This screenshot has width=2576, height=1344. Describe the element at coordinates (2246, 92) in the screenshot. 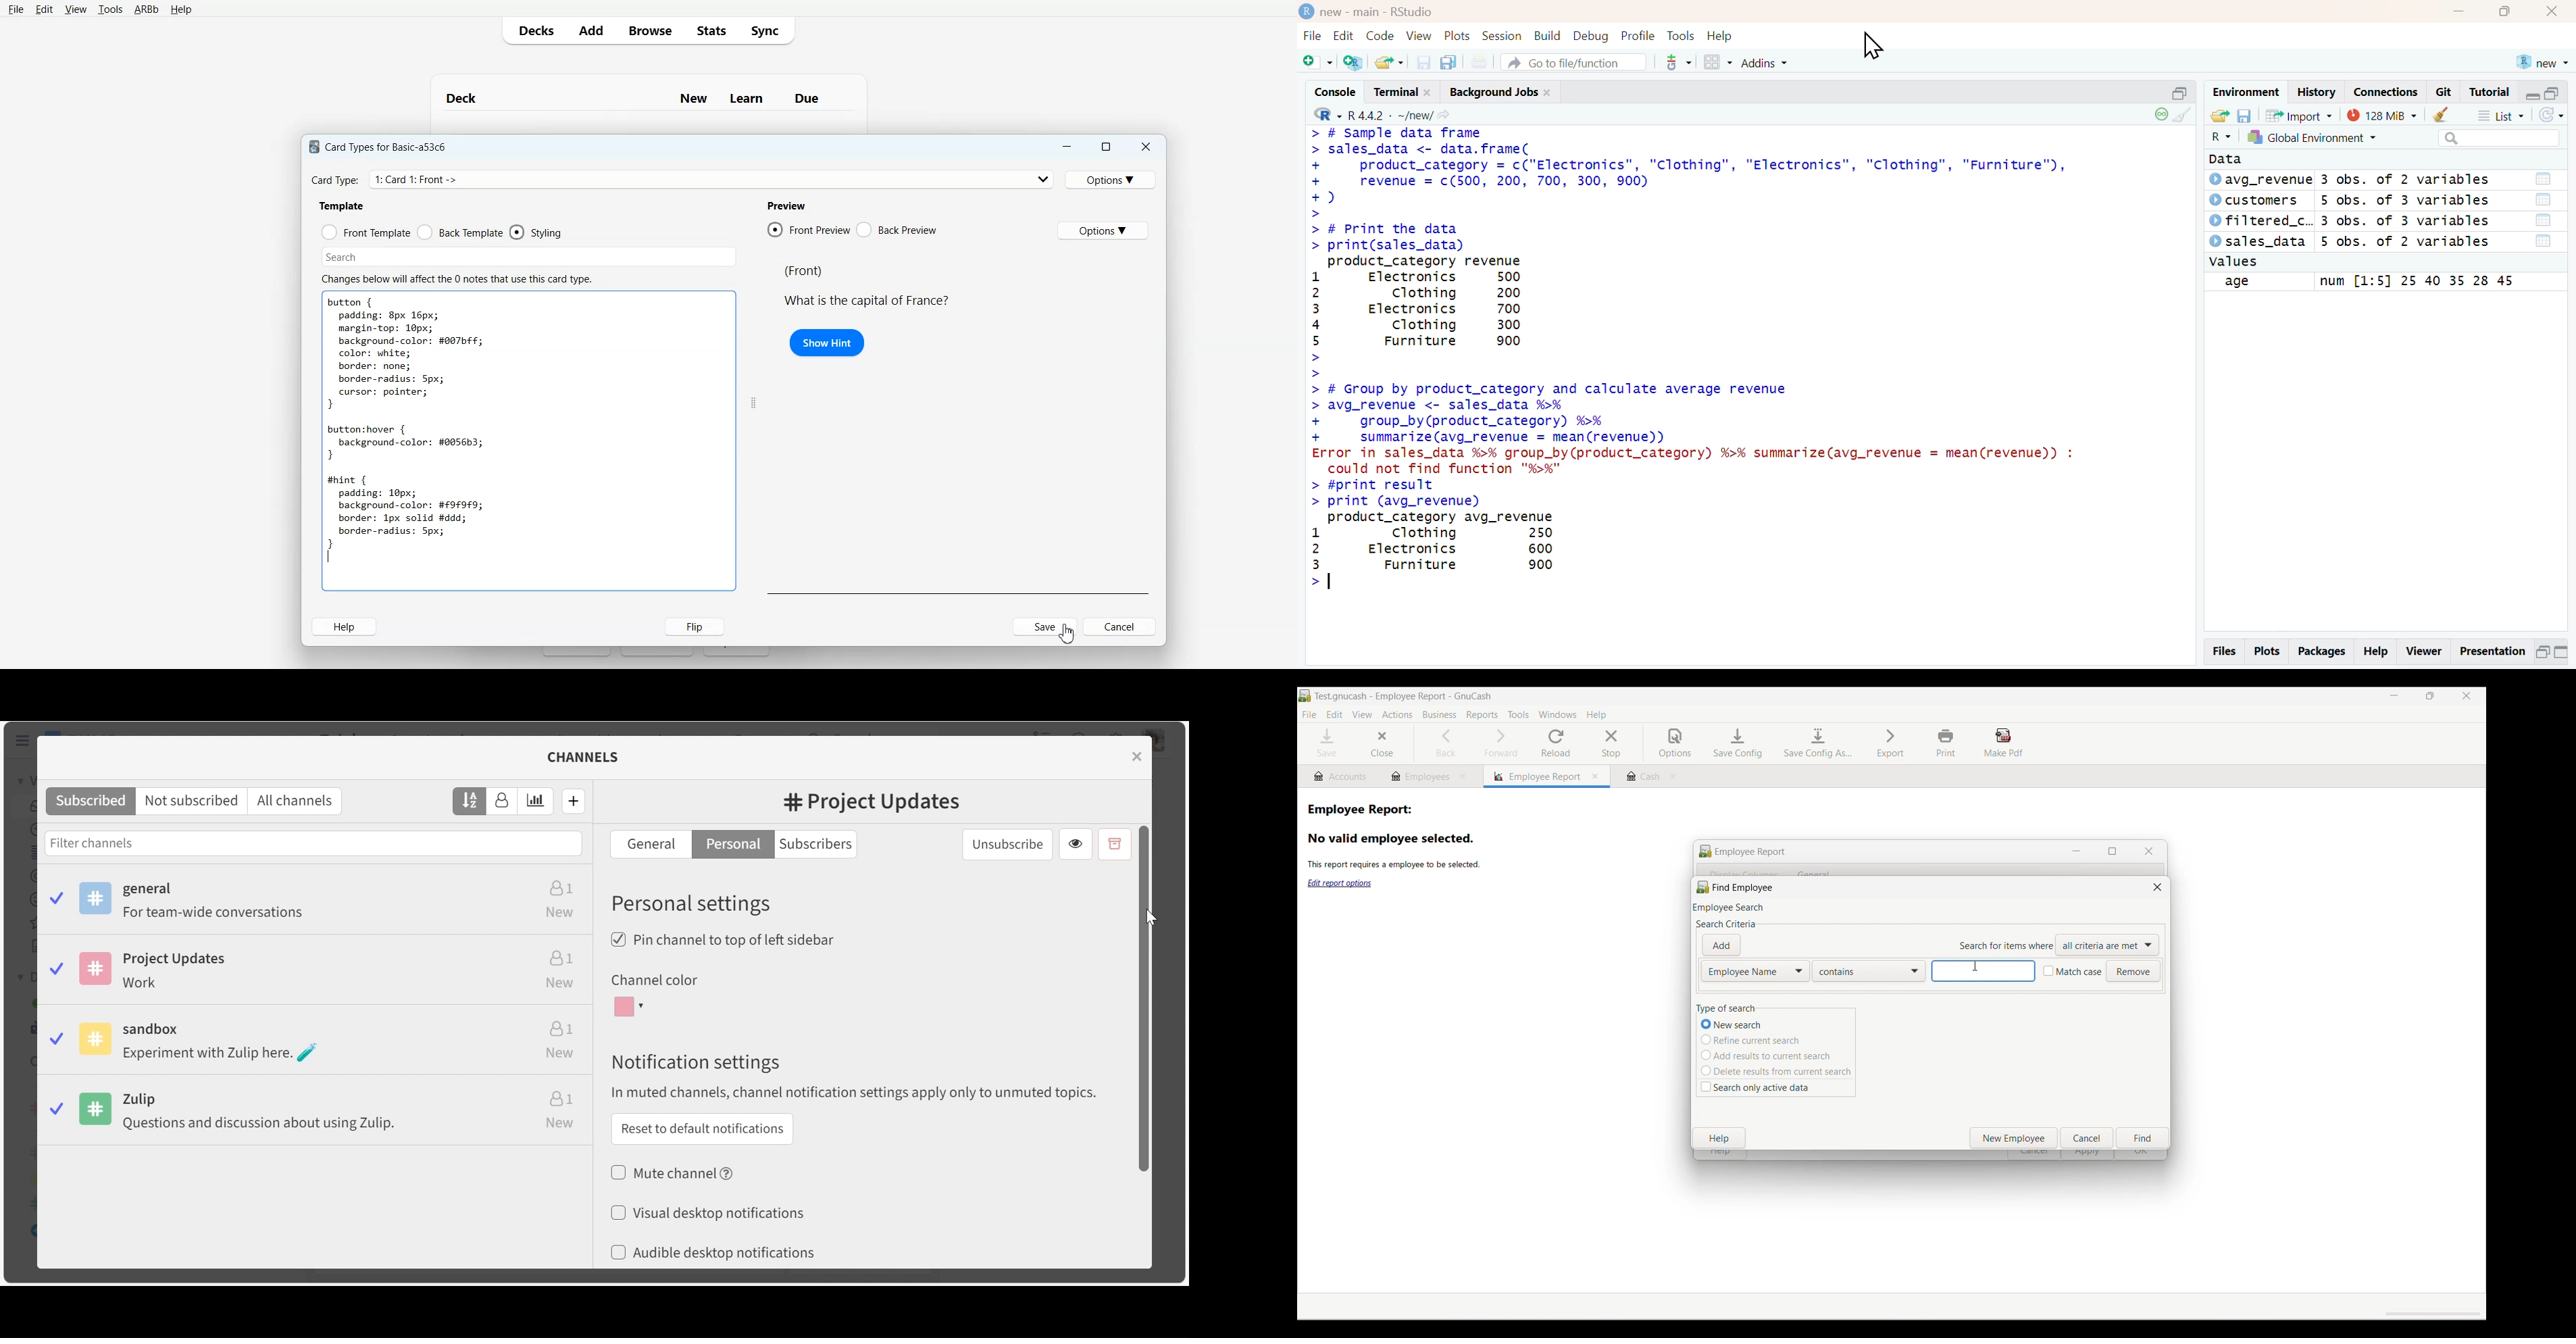

I see `Environment` at that location.